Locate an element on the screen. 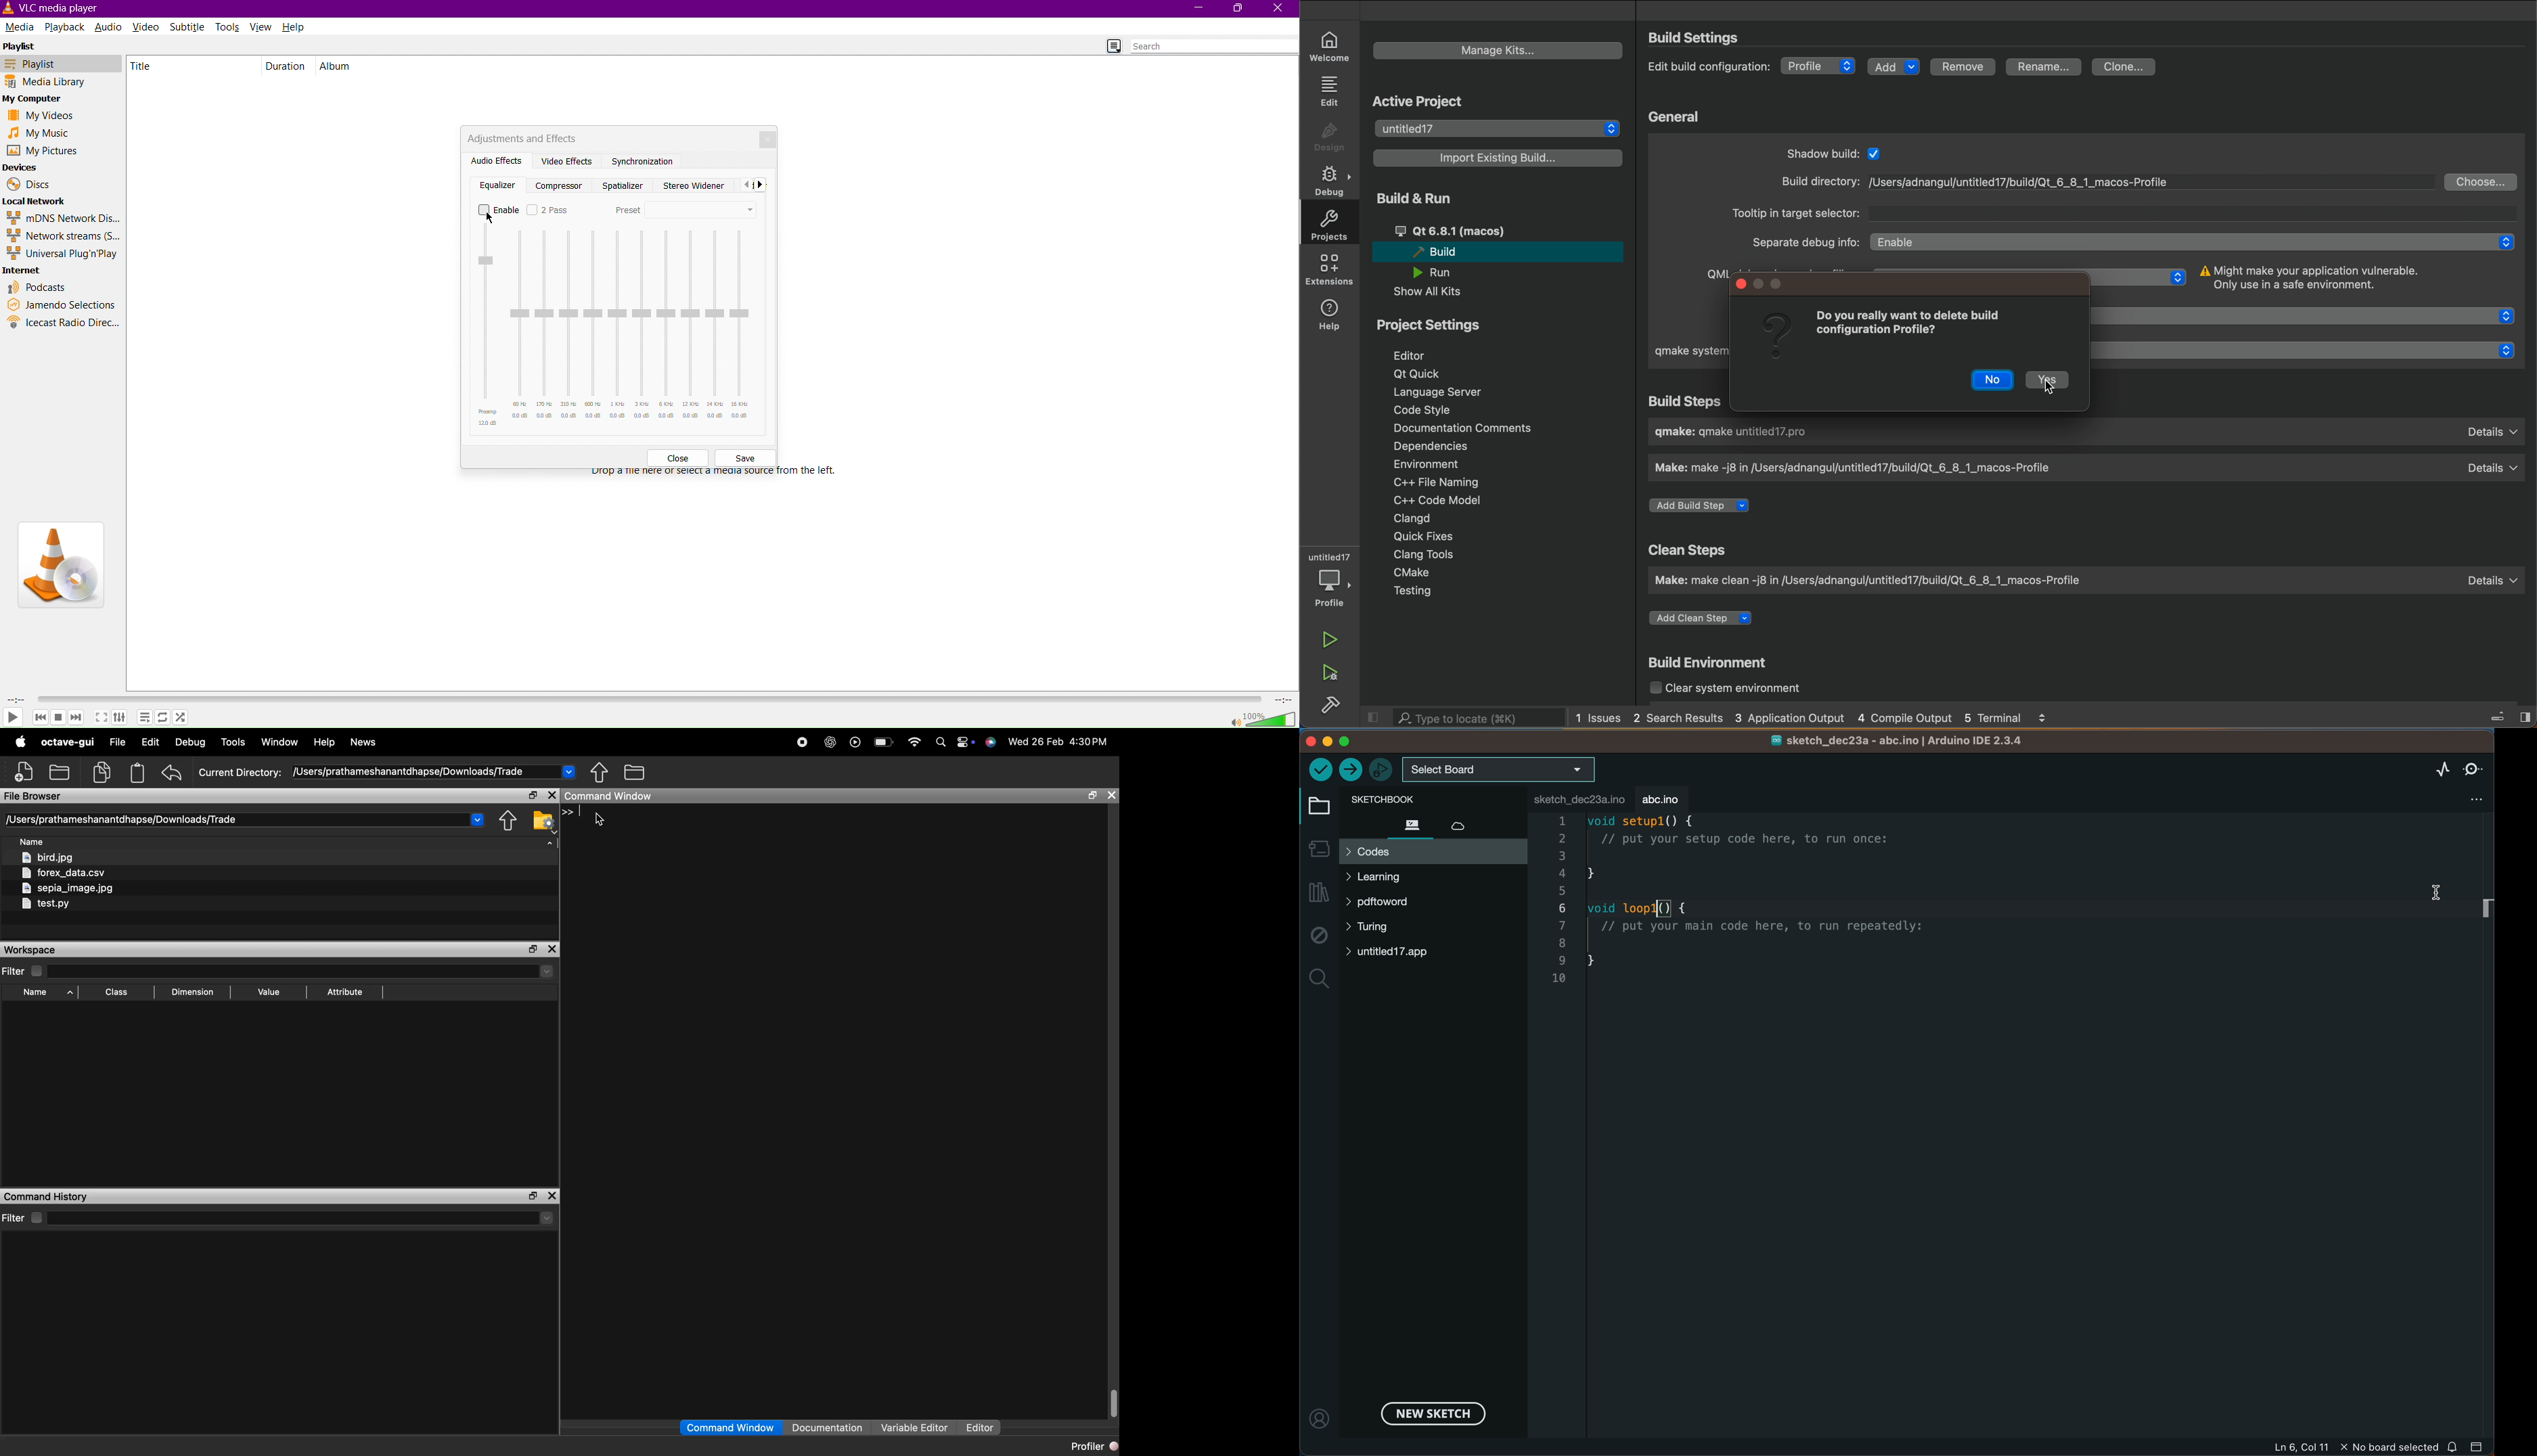 The height and width of the screenshot is (1456, 2548). Media is located at coordinates (20, 28).